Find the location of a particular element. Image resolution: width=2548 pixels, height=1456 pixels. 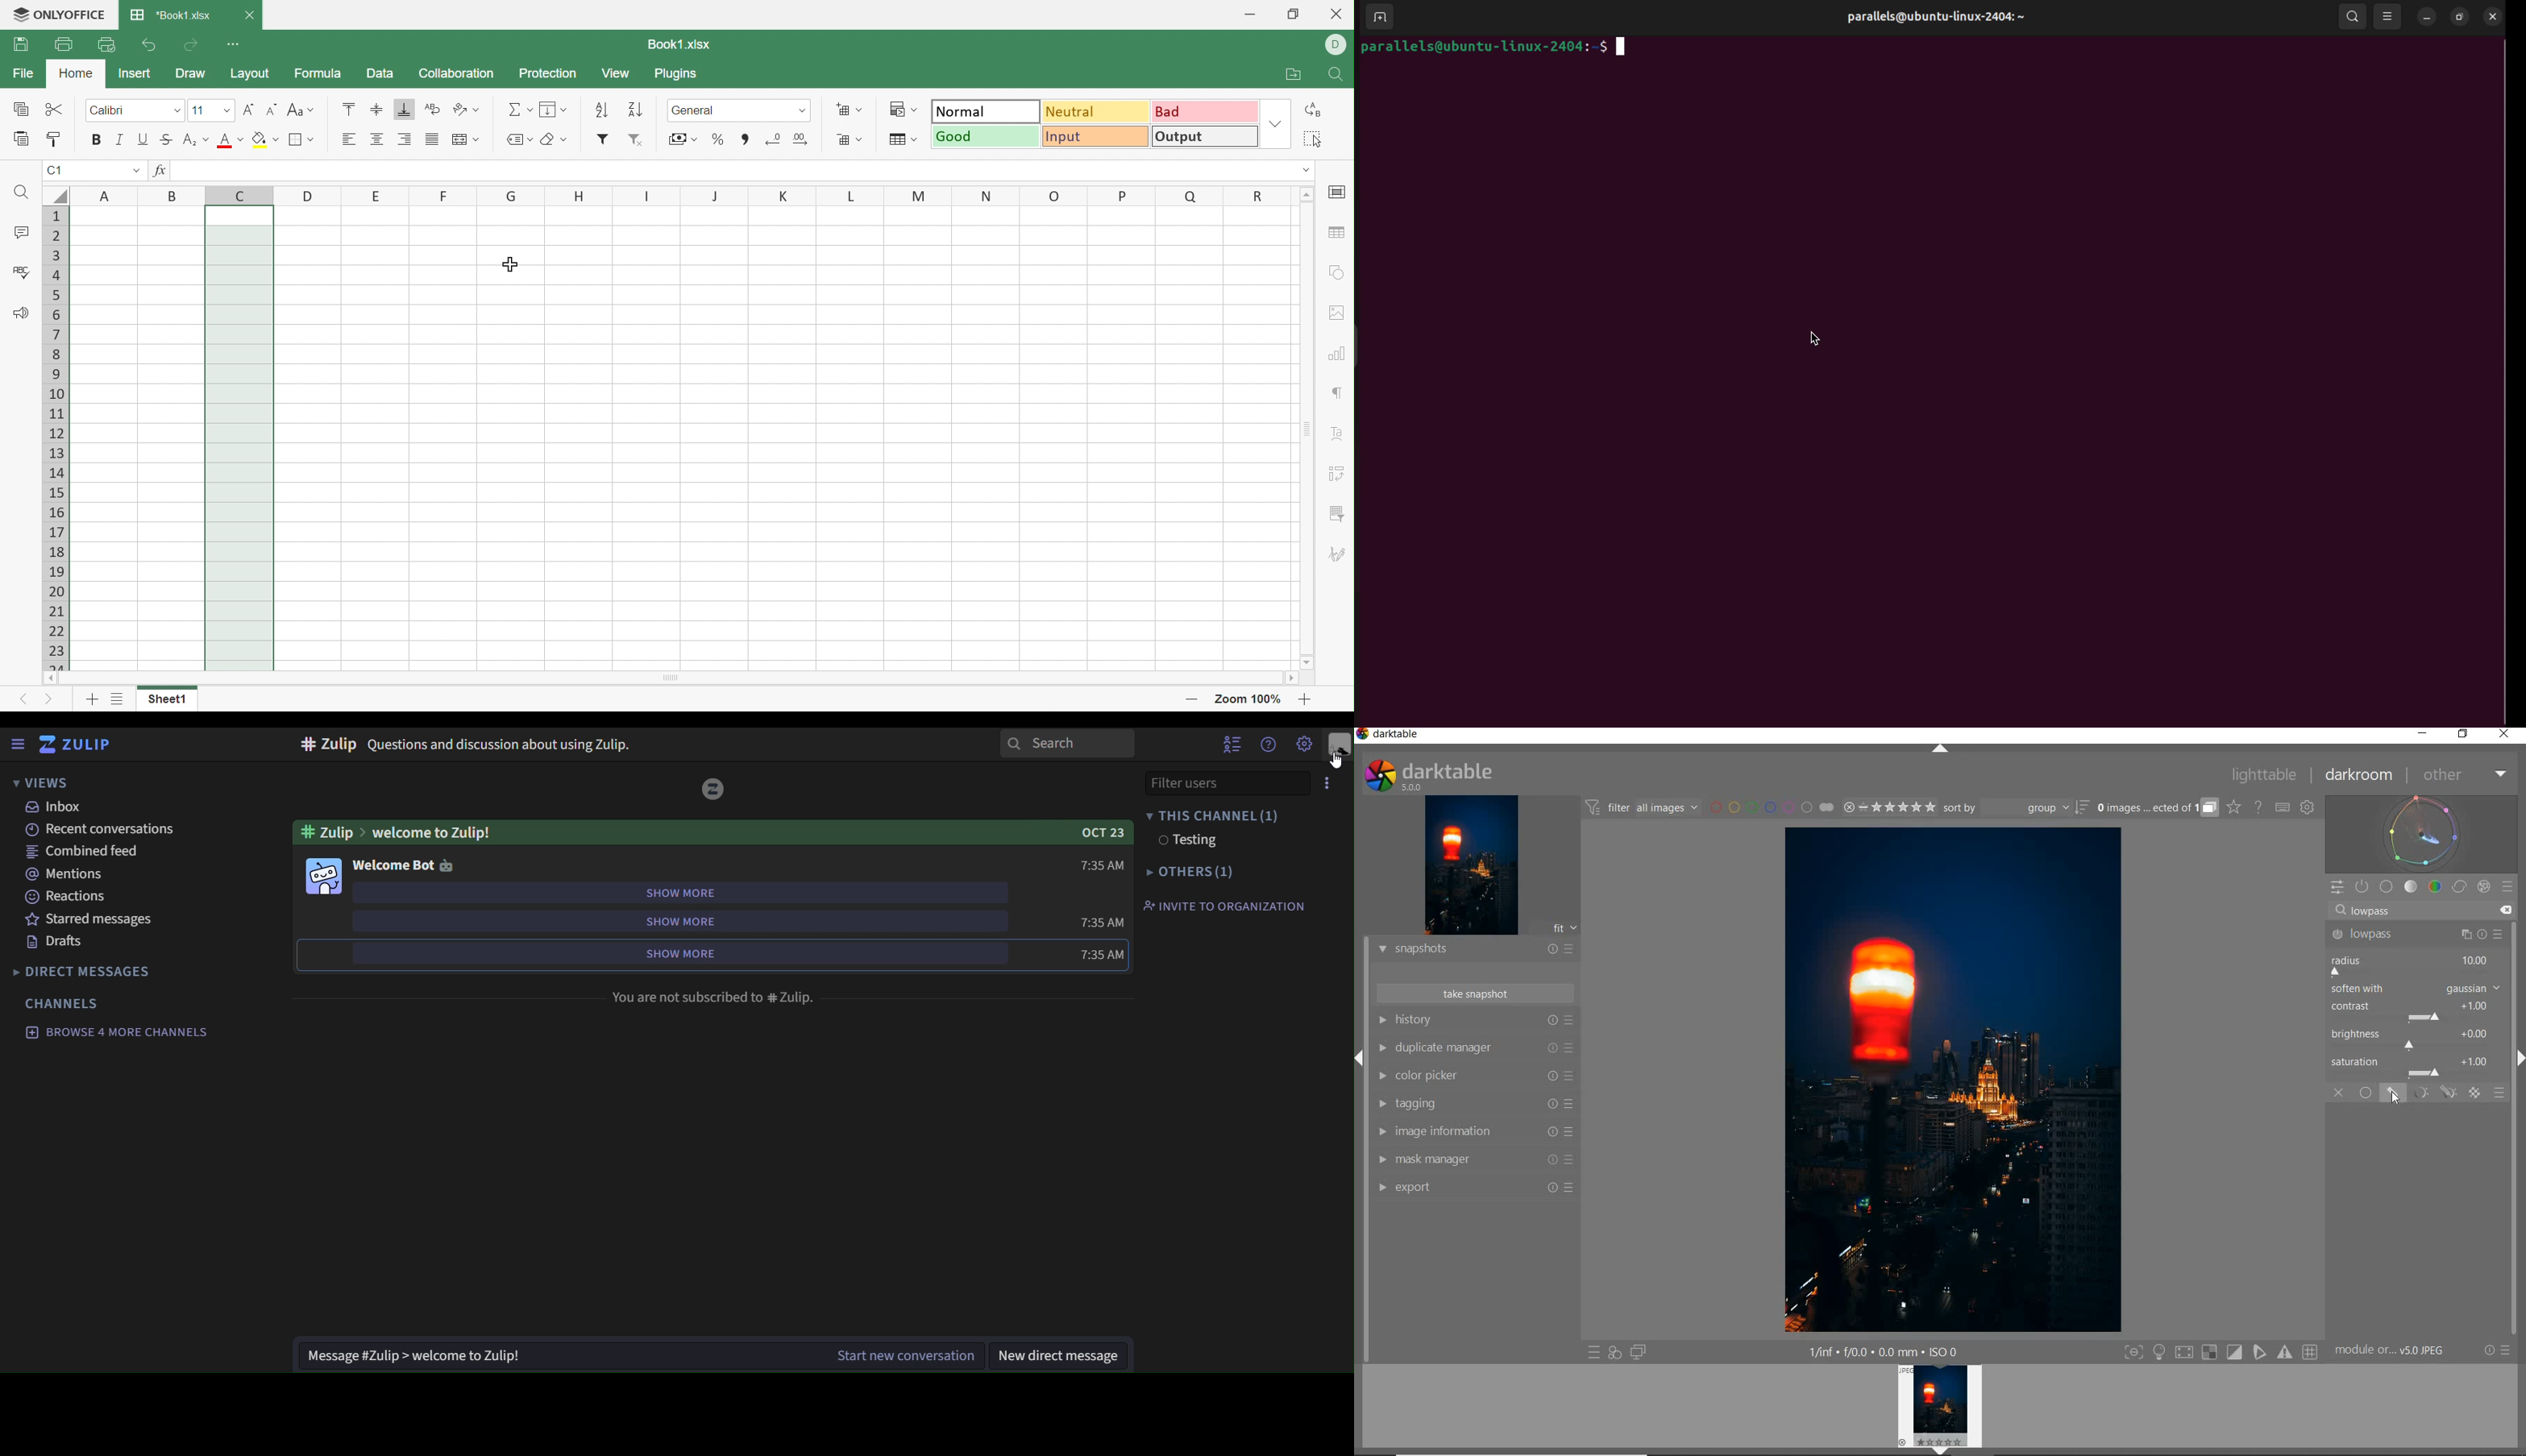

RADIUS is located at coordinates (2414, 964).